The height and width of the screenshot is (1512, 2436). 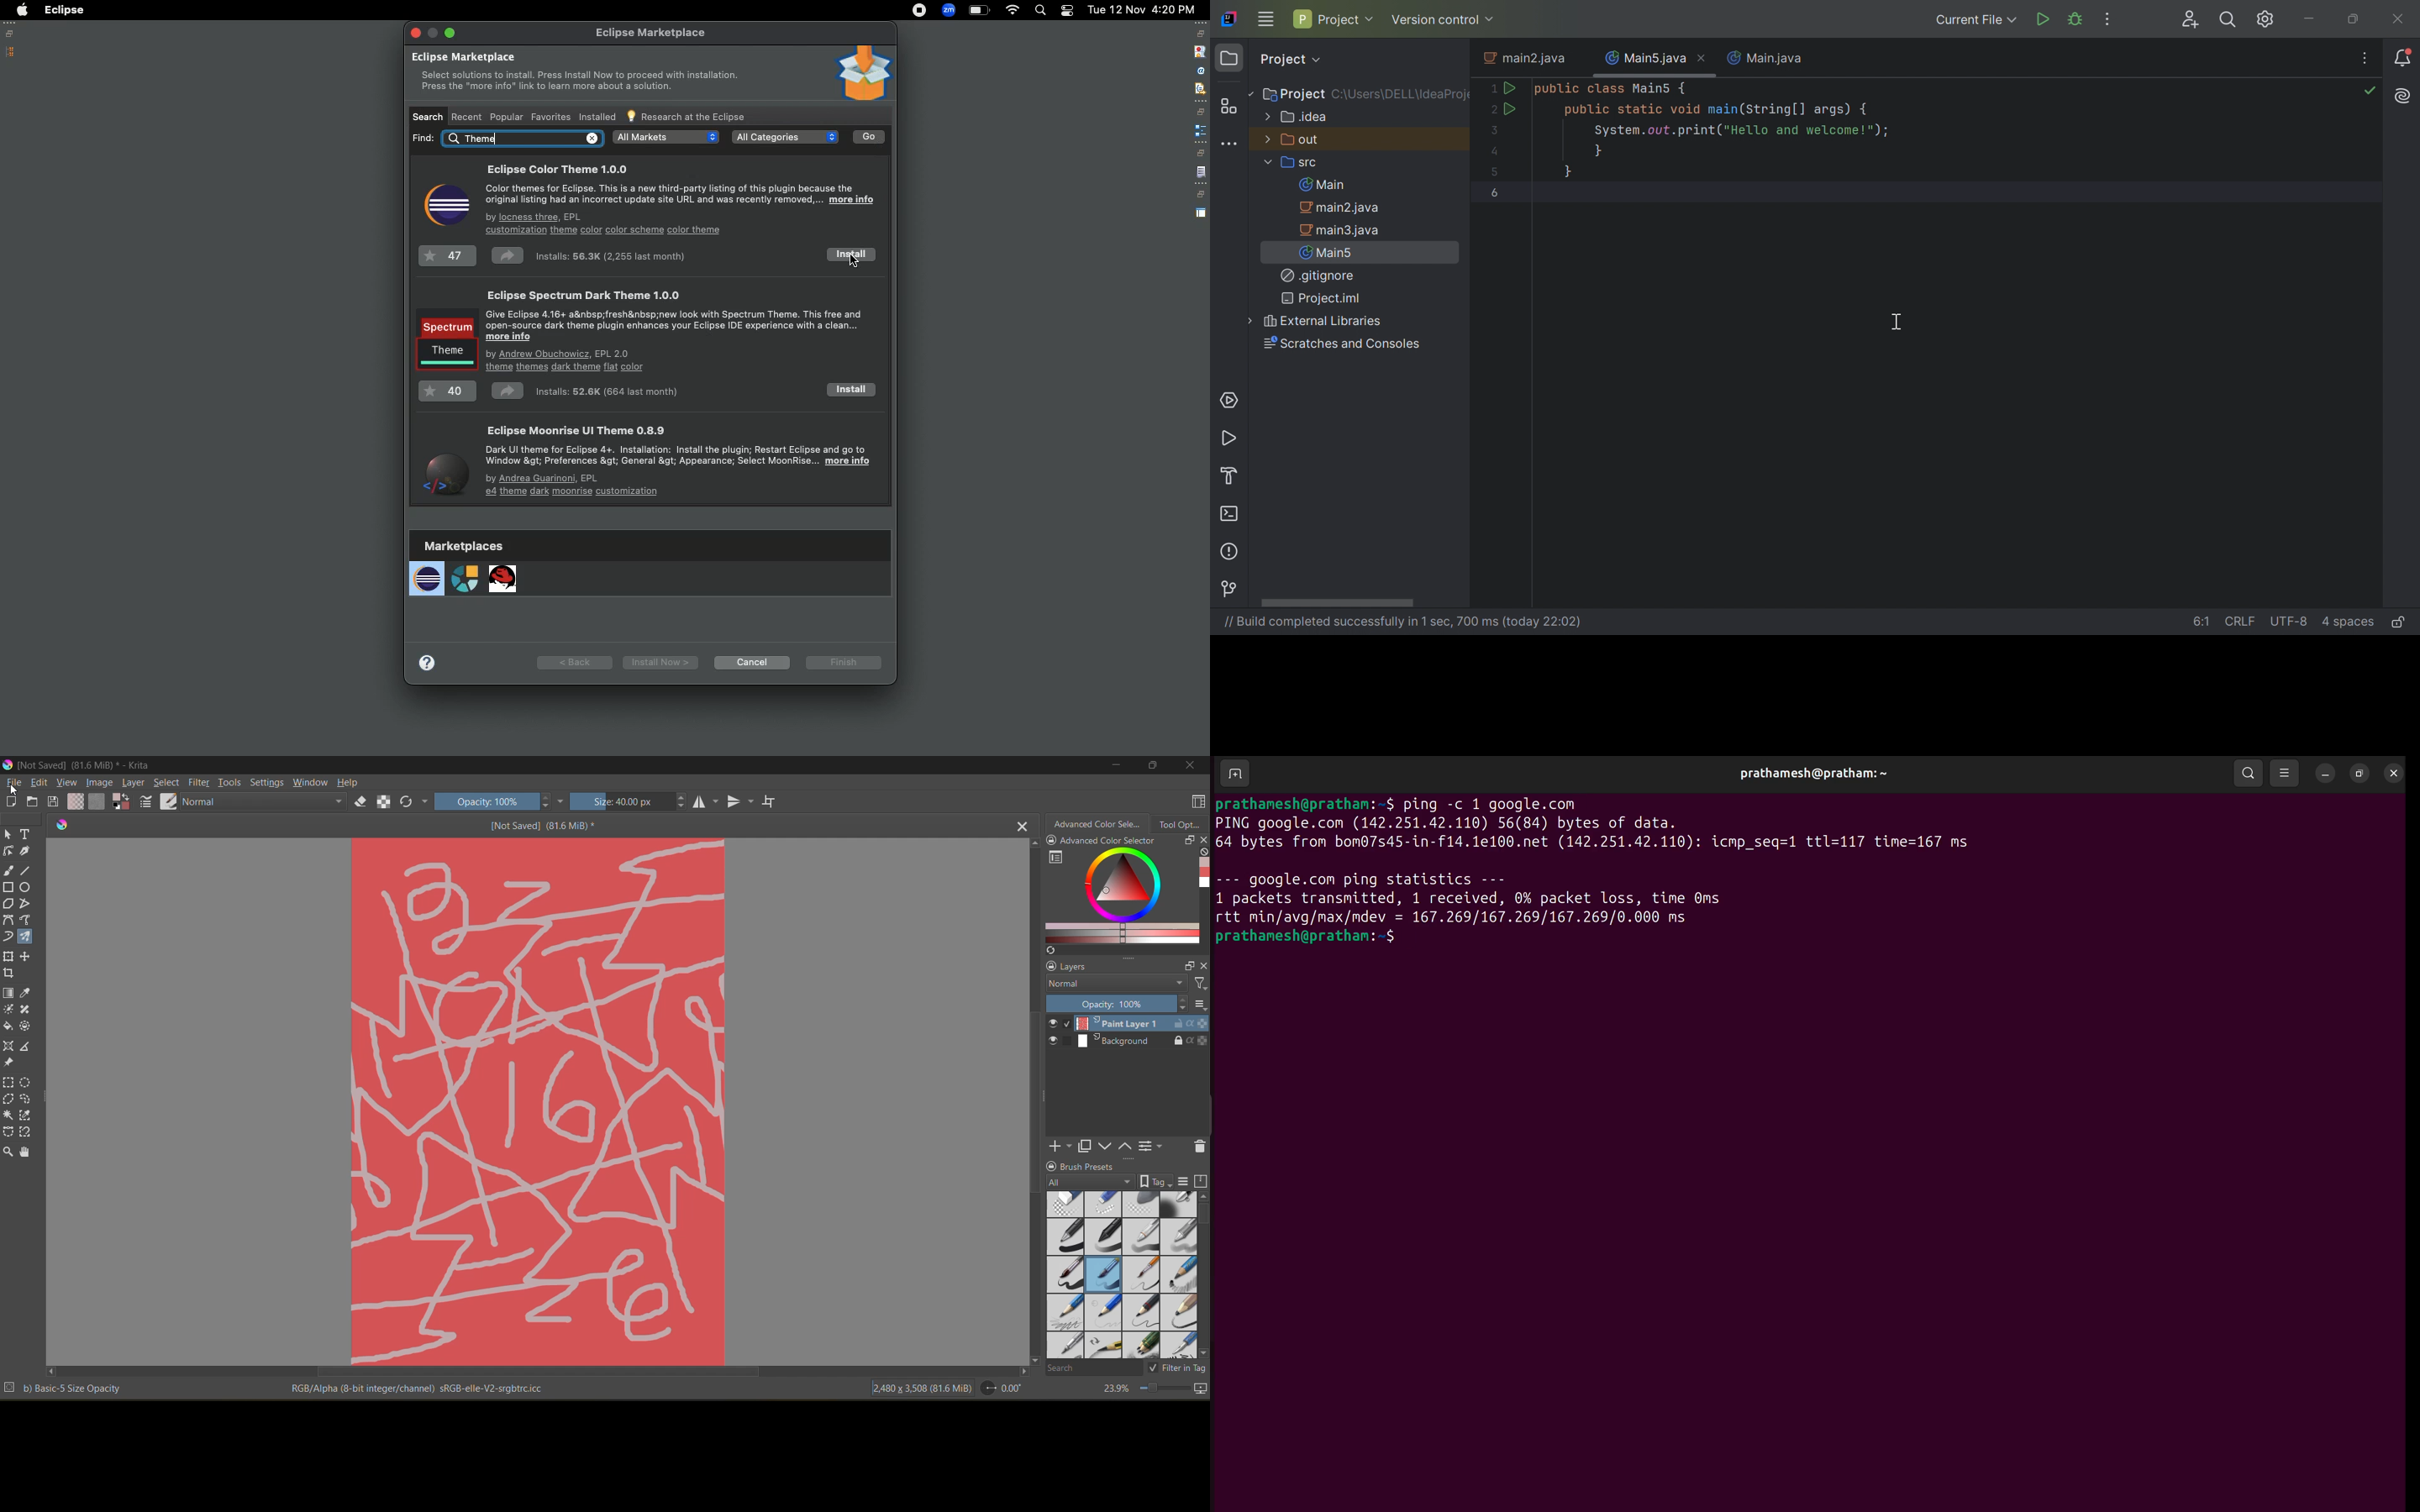 What do you see at coordinates (1202, 1274) in the screenshot?
I see `vertical scroll bar` at bounding box center [1202, 1274].